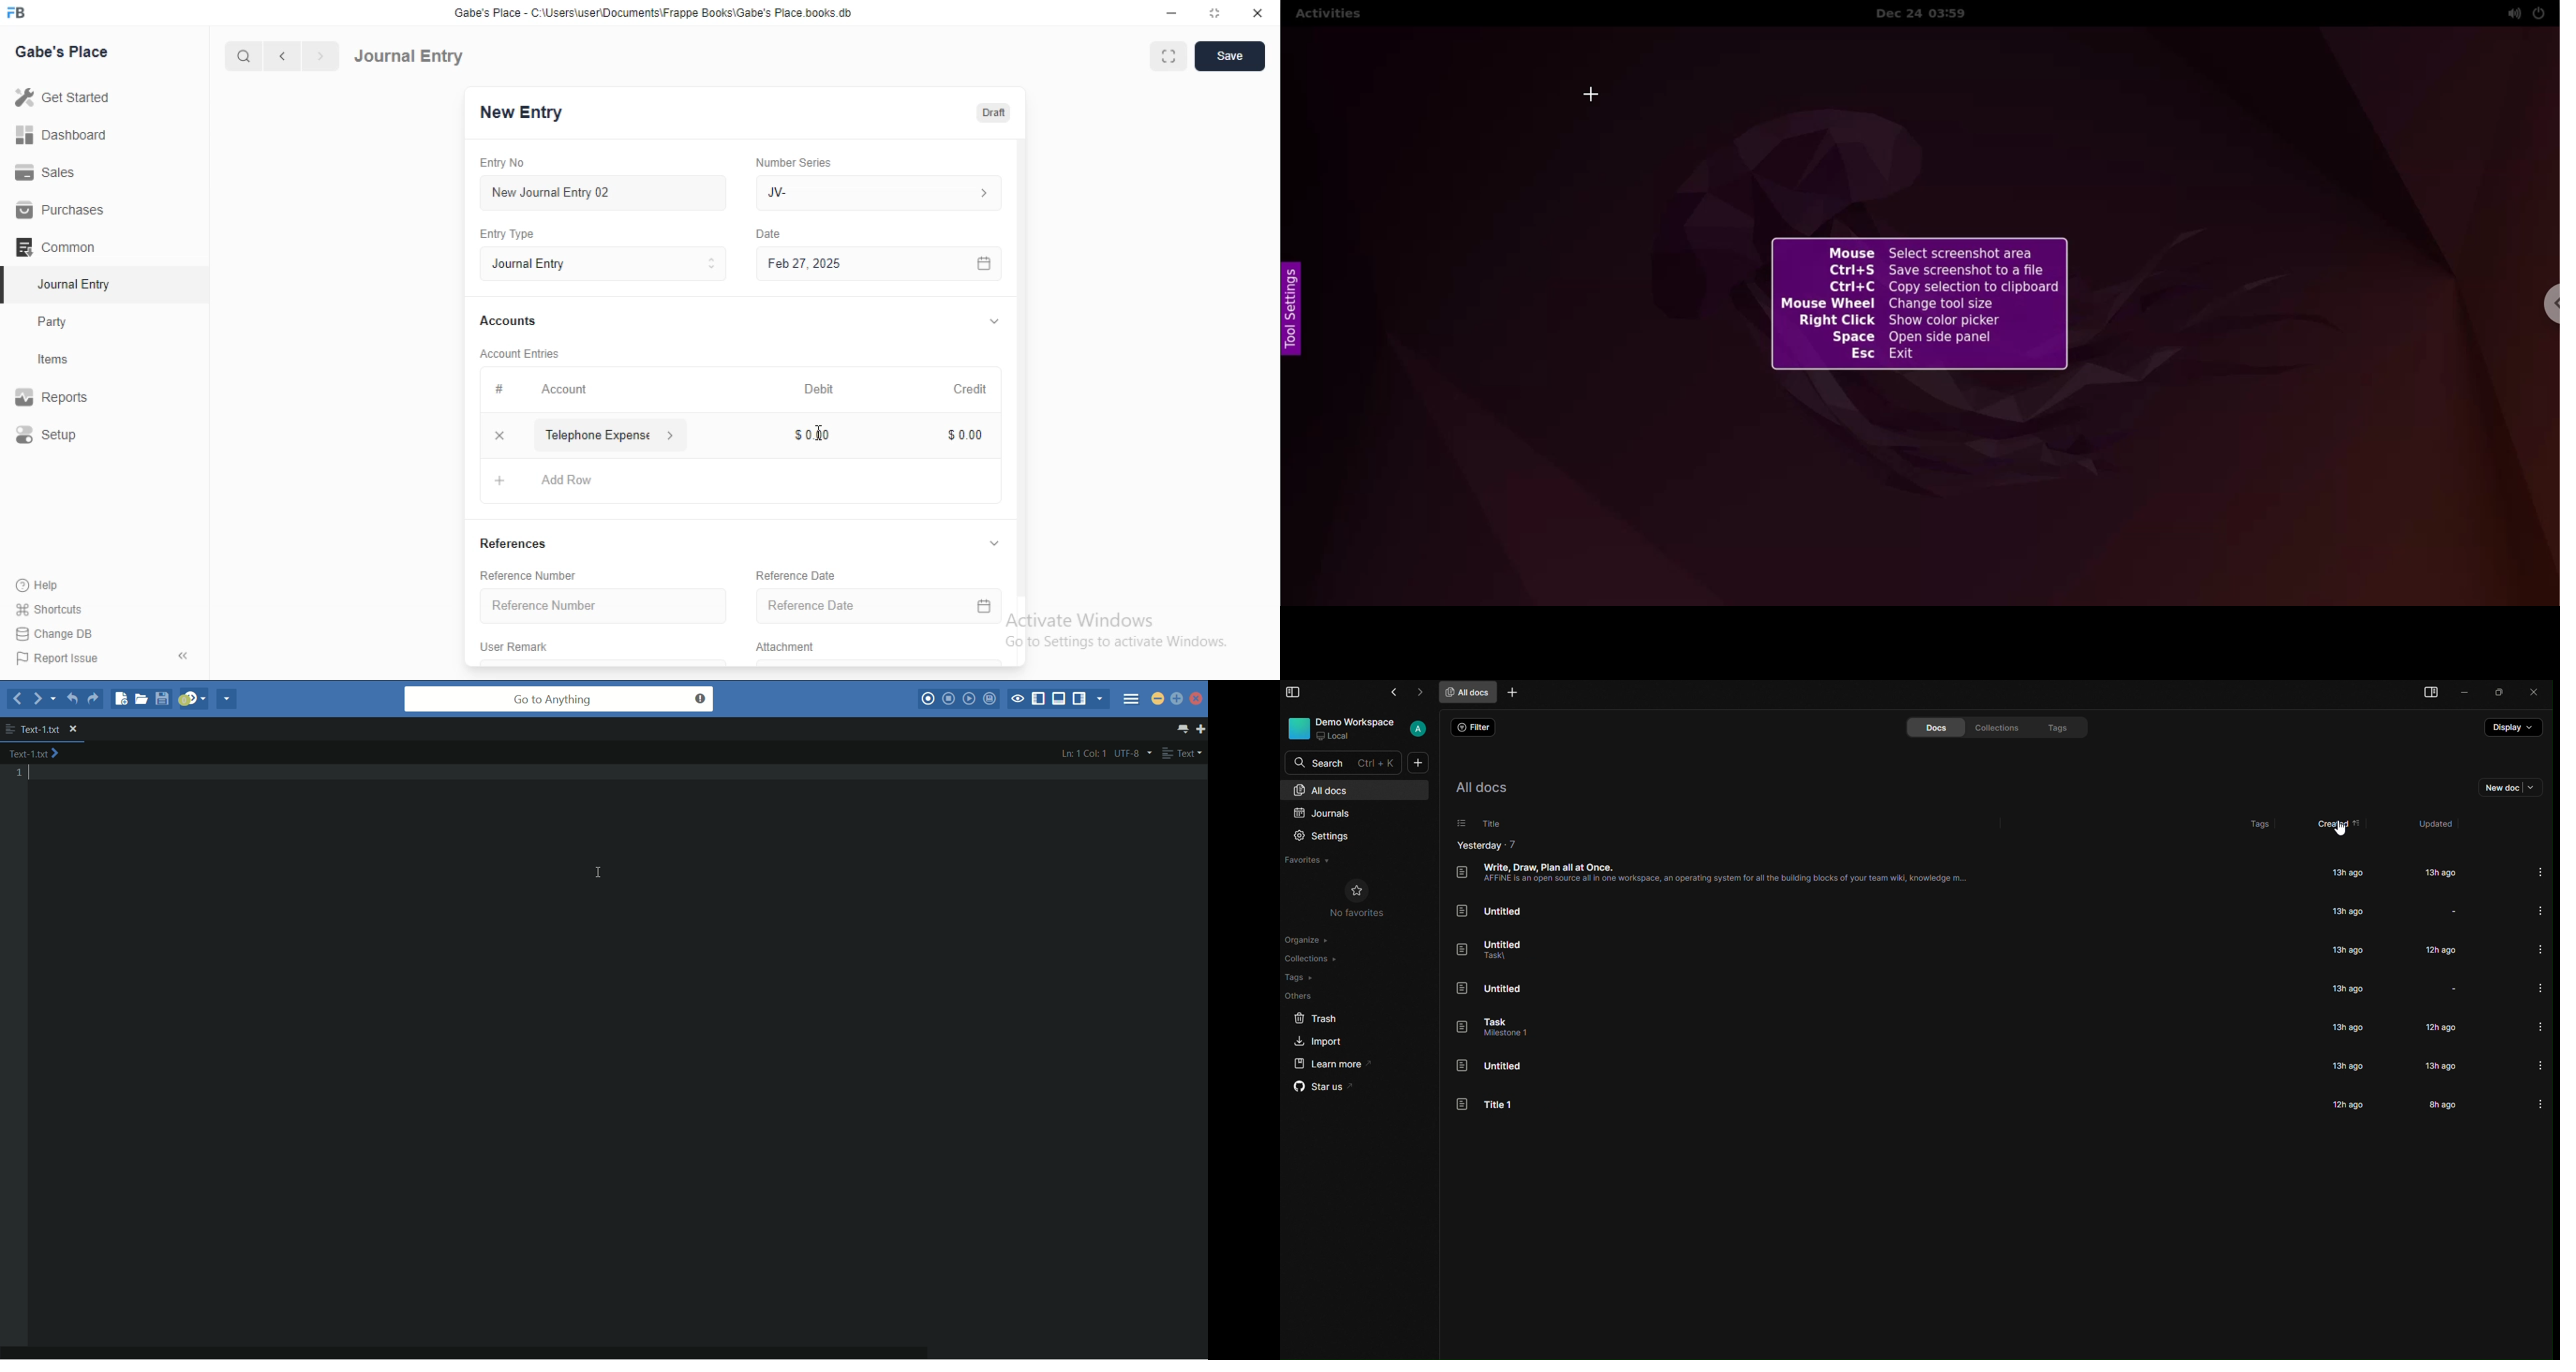 Image resolution: width=2576 pixels, height=1372 pixels. I want to click on Accounts, so click(507, 321).